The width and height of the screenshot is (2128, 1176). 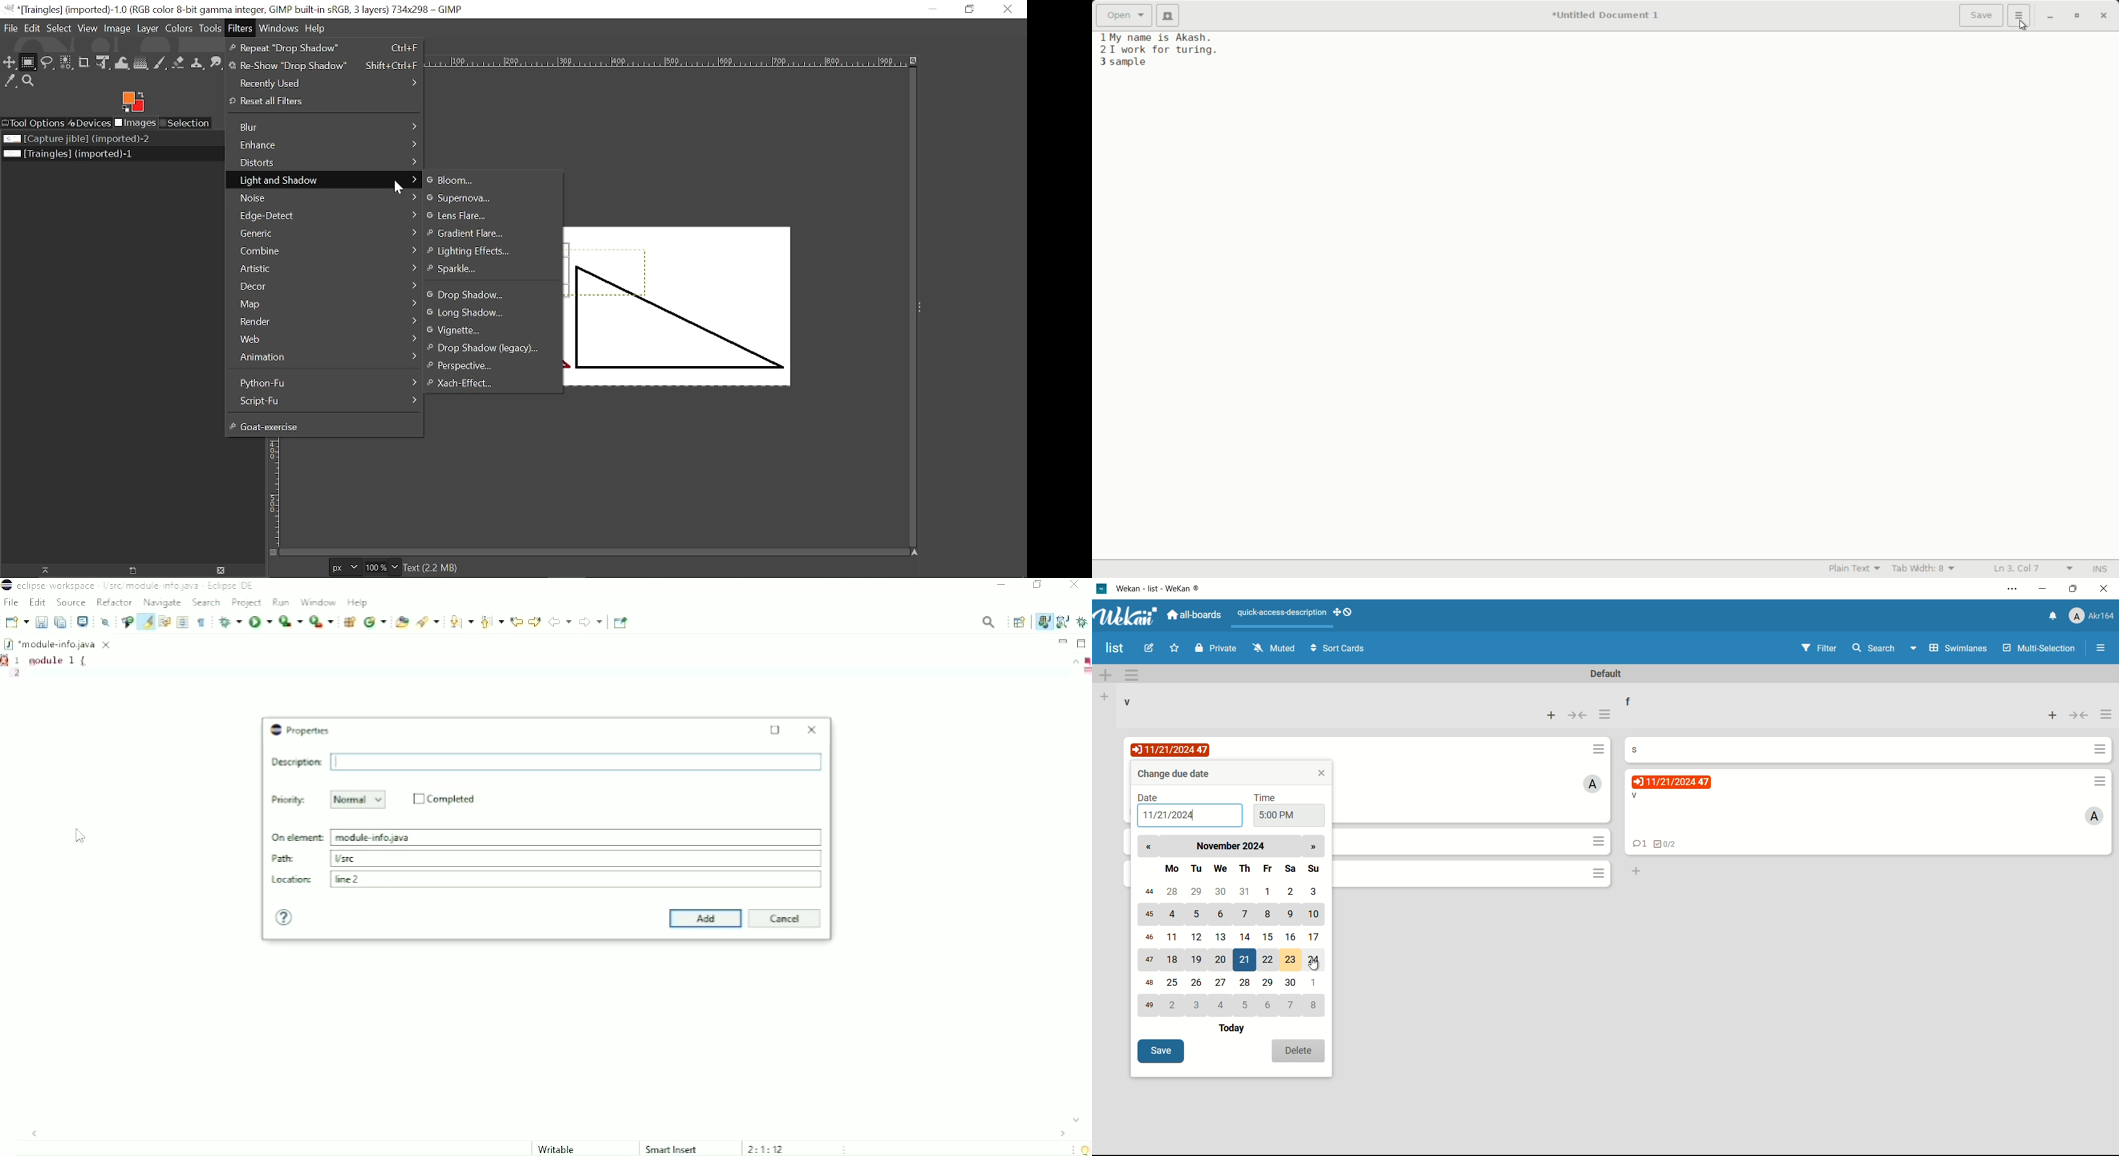 What do you see at coordinates (1269, 915) in the screenshot?
I see `8` at bounding box center [1269, 915].